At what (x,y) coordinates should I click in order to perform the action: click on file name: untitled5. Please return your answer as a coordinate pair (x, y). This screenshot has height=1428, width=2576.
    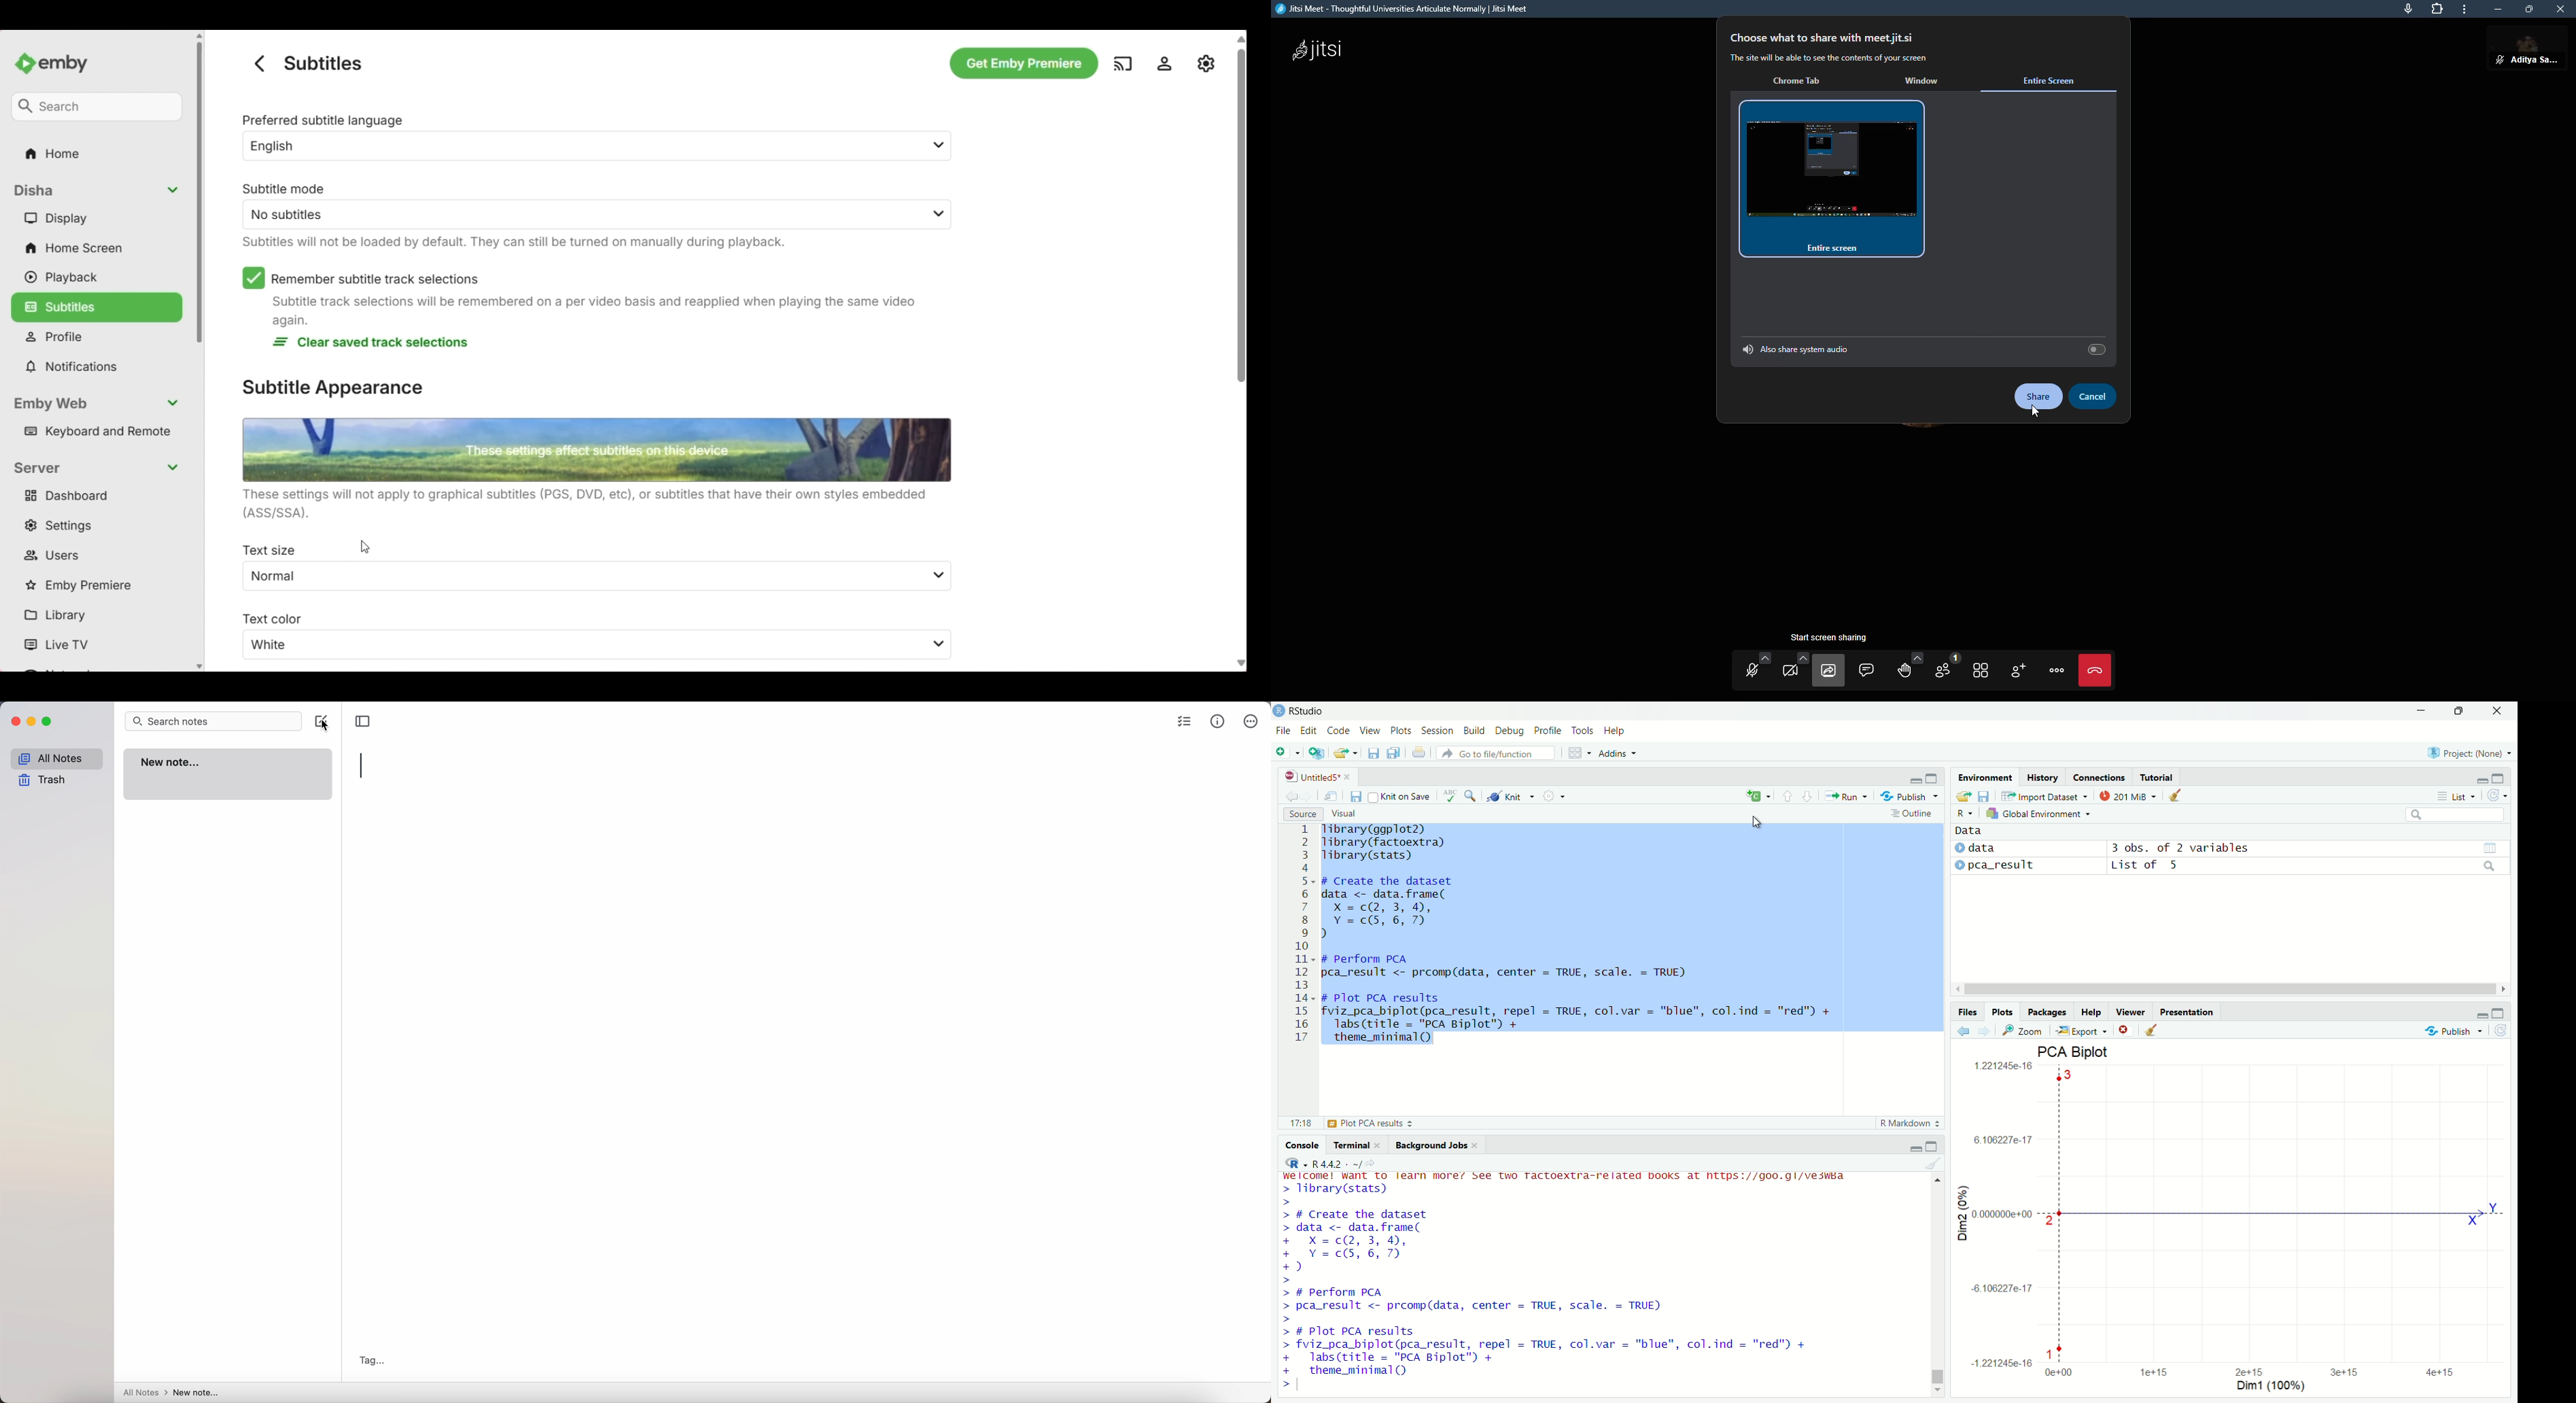
    Looking at the image, I should click on (1318, 776).